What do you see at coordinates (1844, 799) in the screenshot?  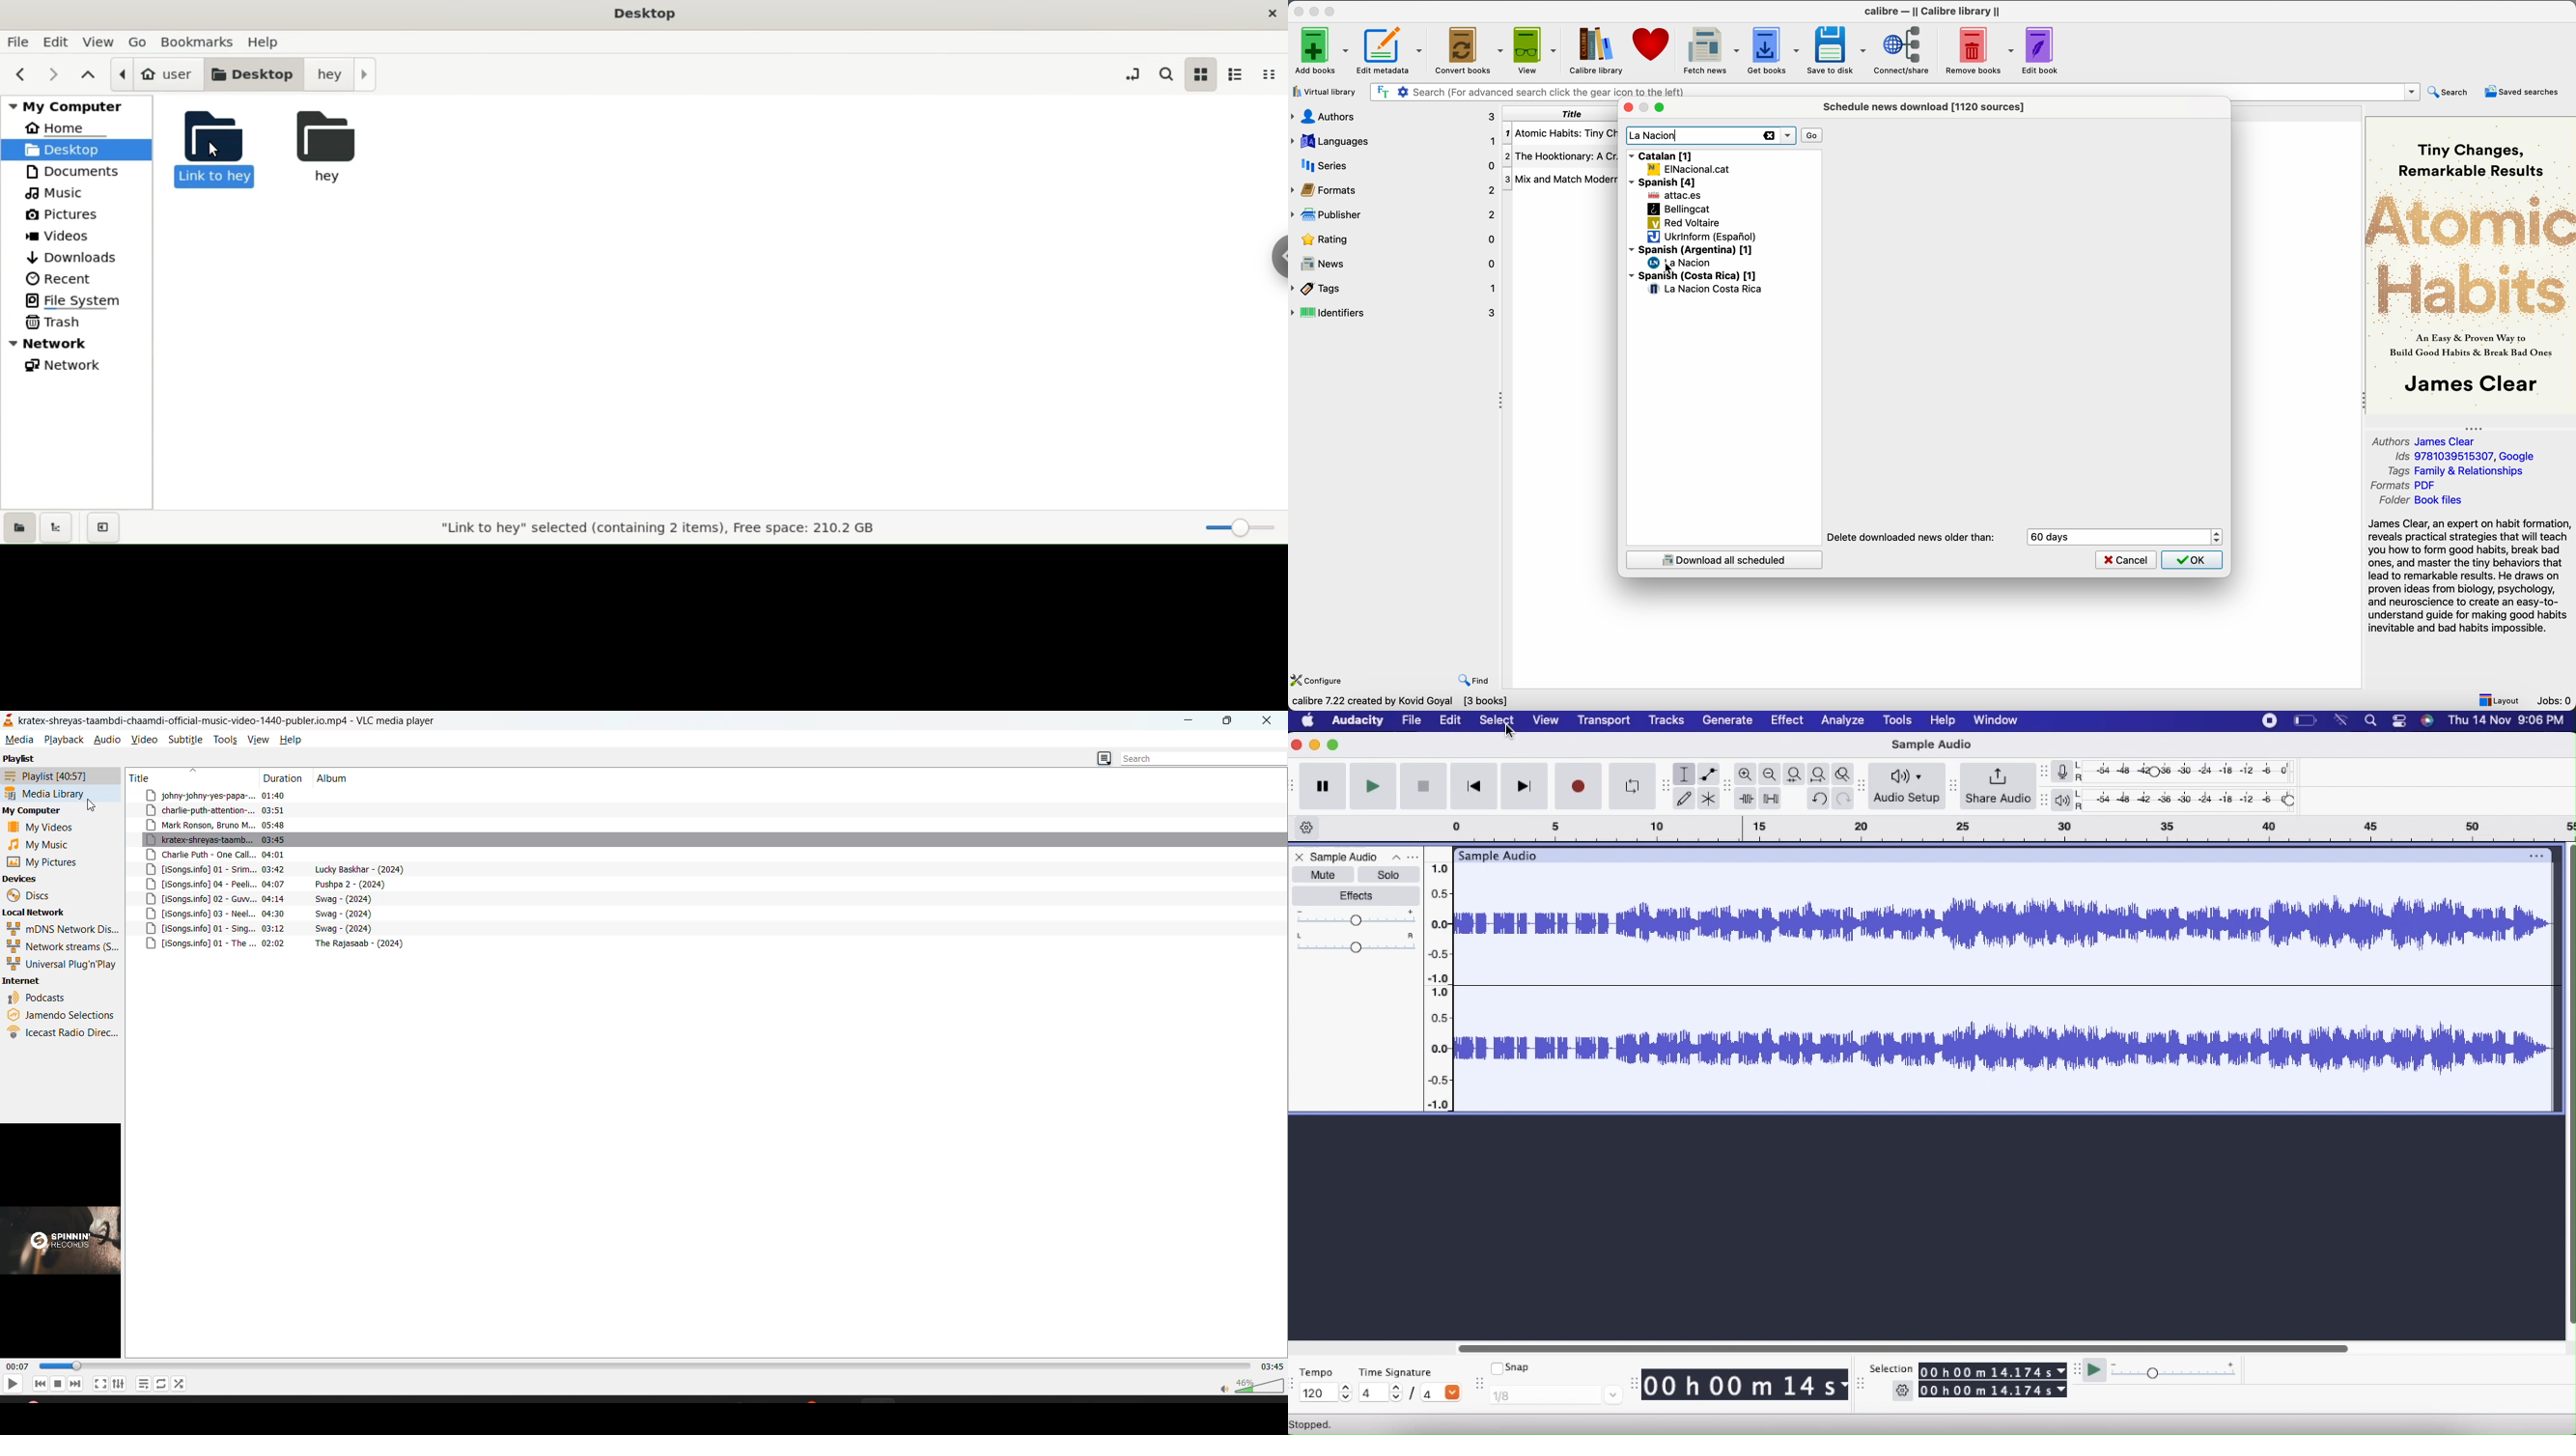 I see `Redo` at bounding box center [1844, 799].